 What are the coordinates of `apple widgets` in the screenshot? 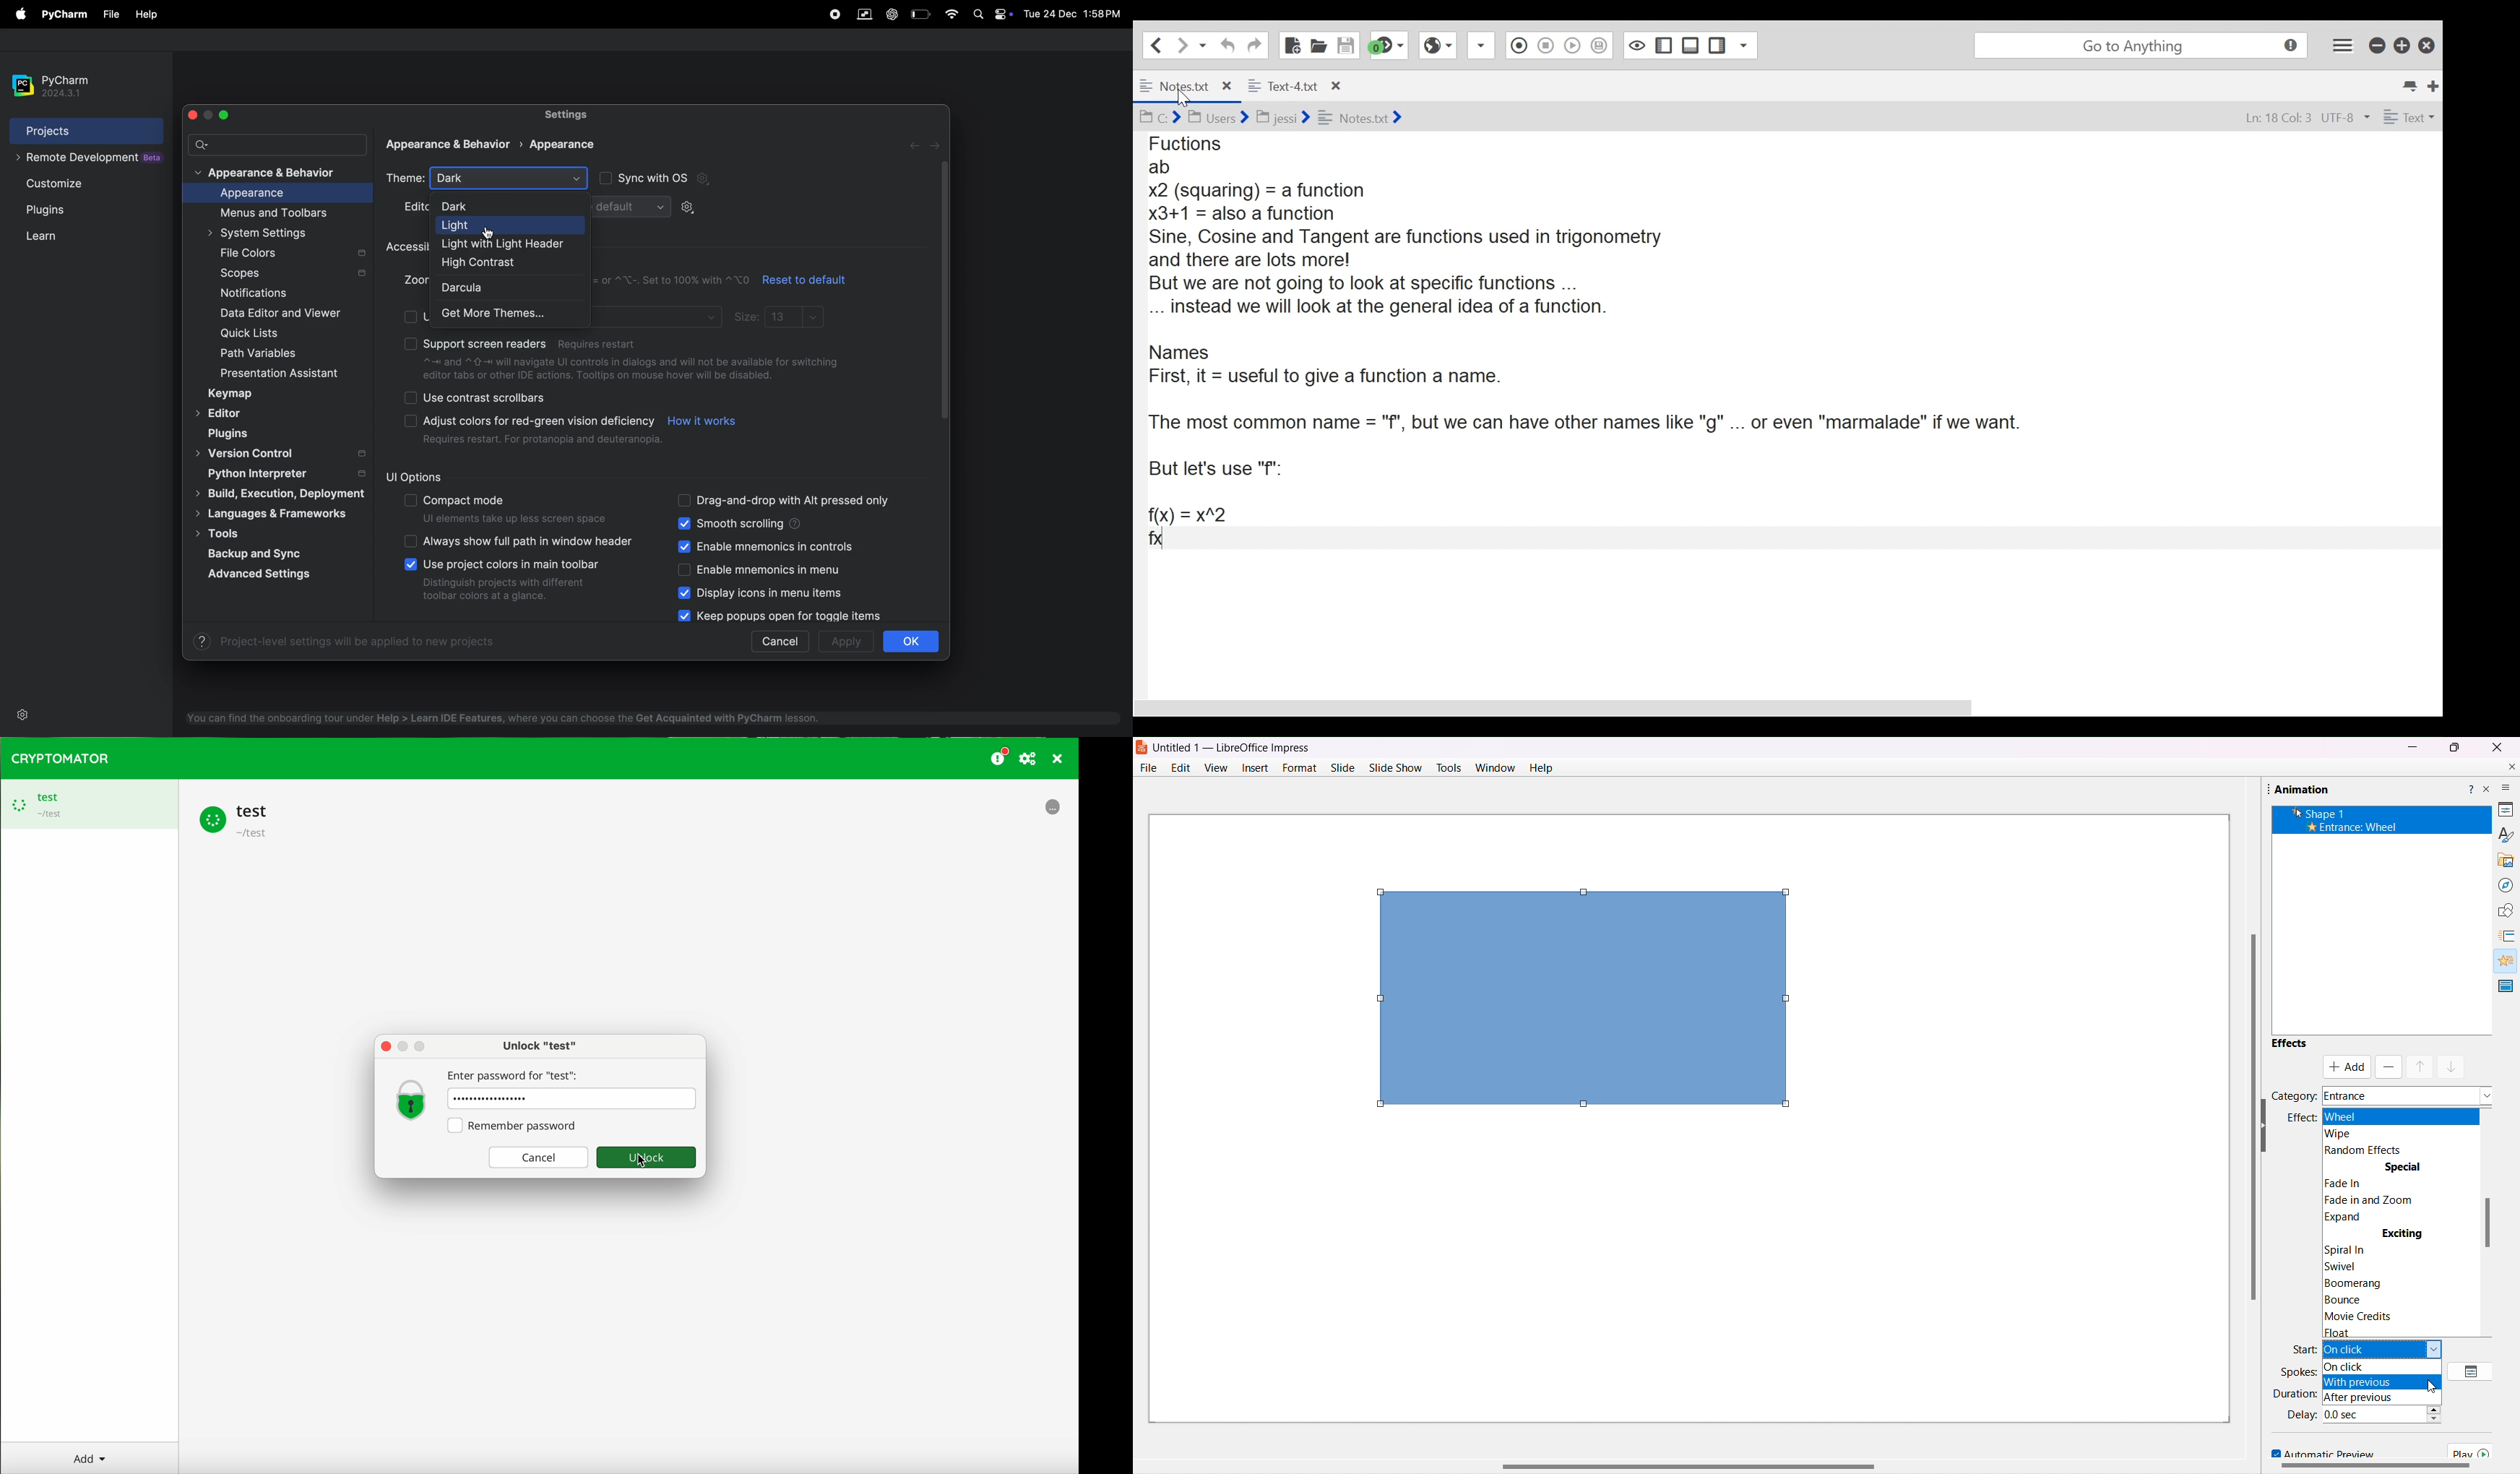 It's located at (991, 16).